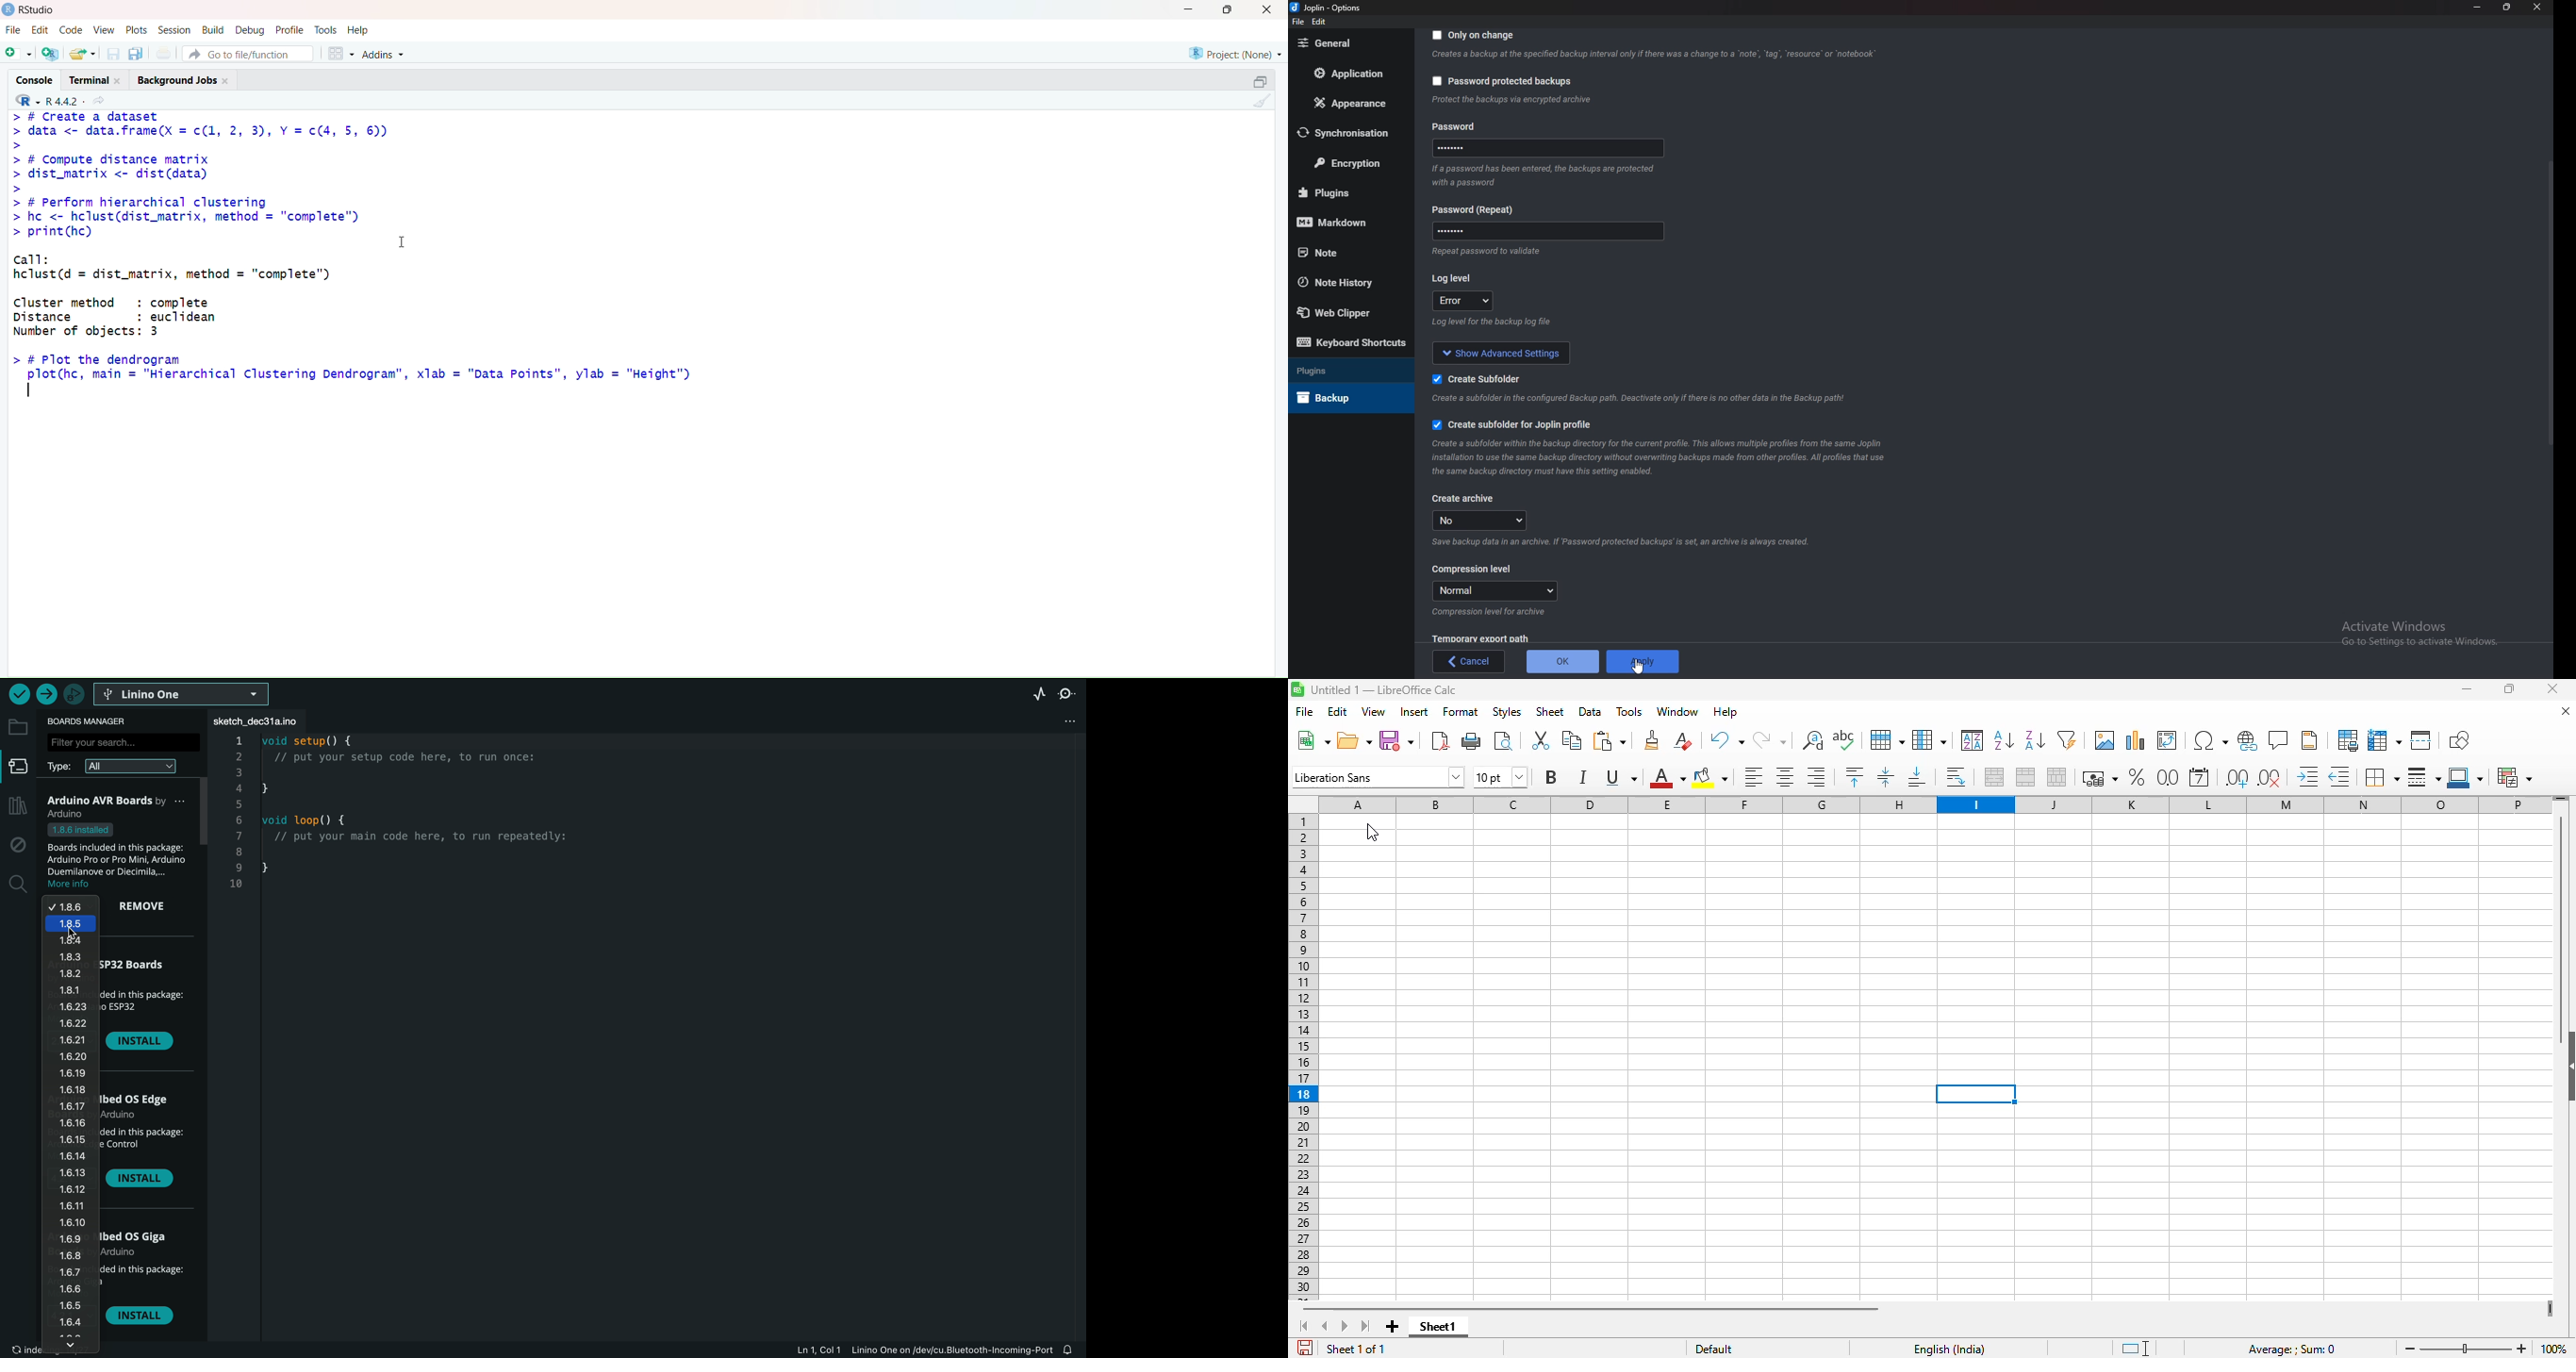 Image resolution: width=2576 pixels, height=1372 pixels. I want to click on RStudio, so click(33, 11).